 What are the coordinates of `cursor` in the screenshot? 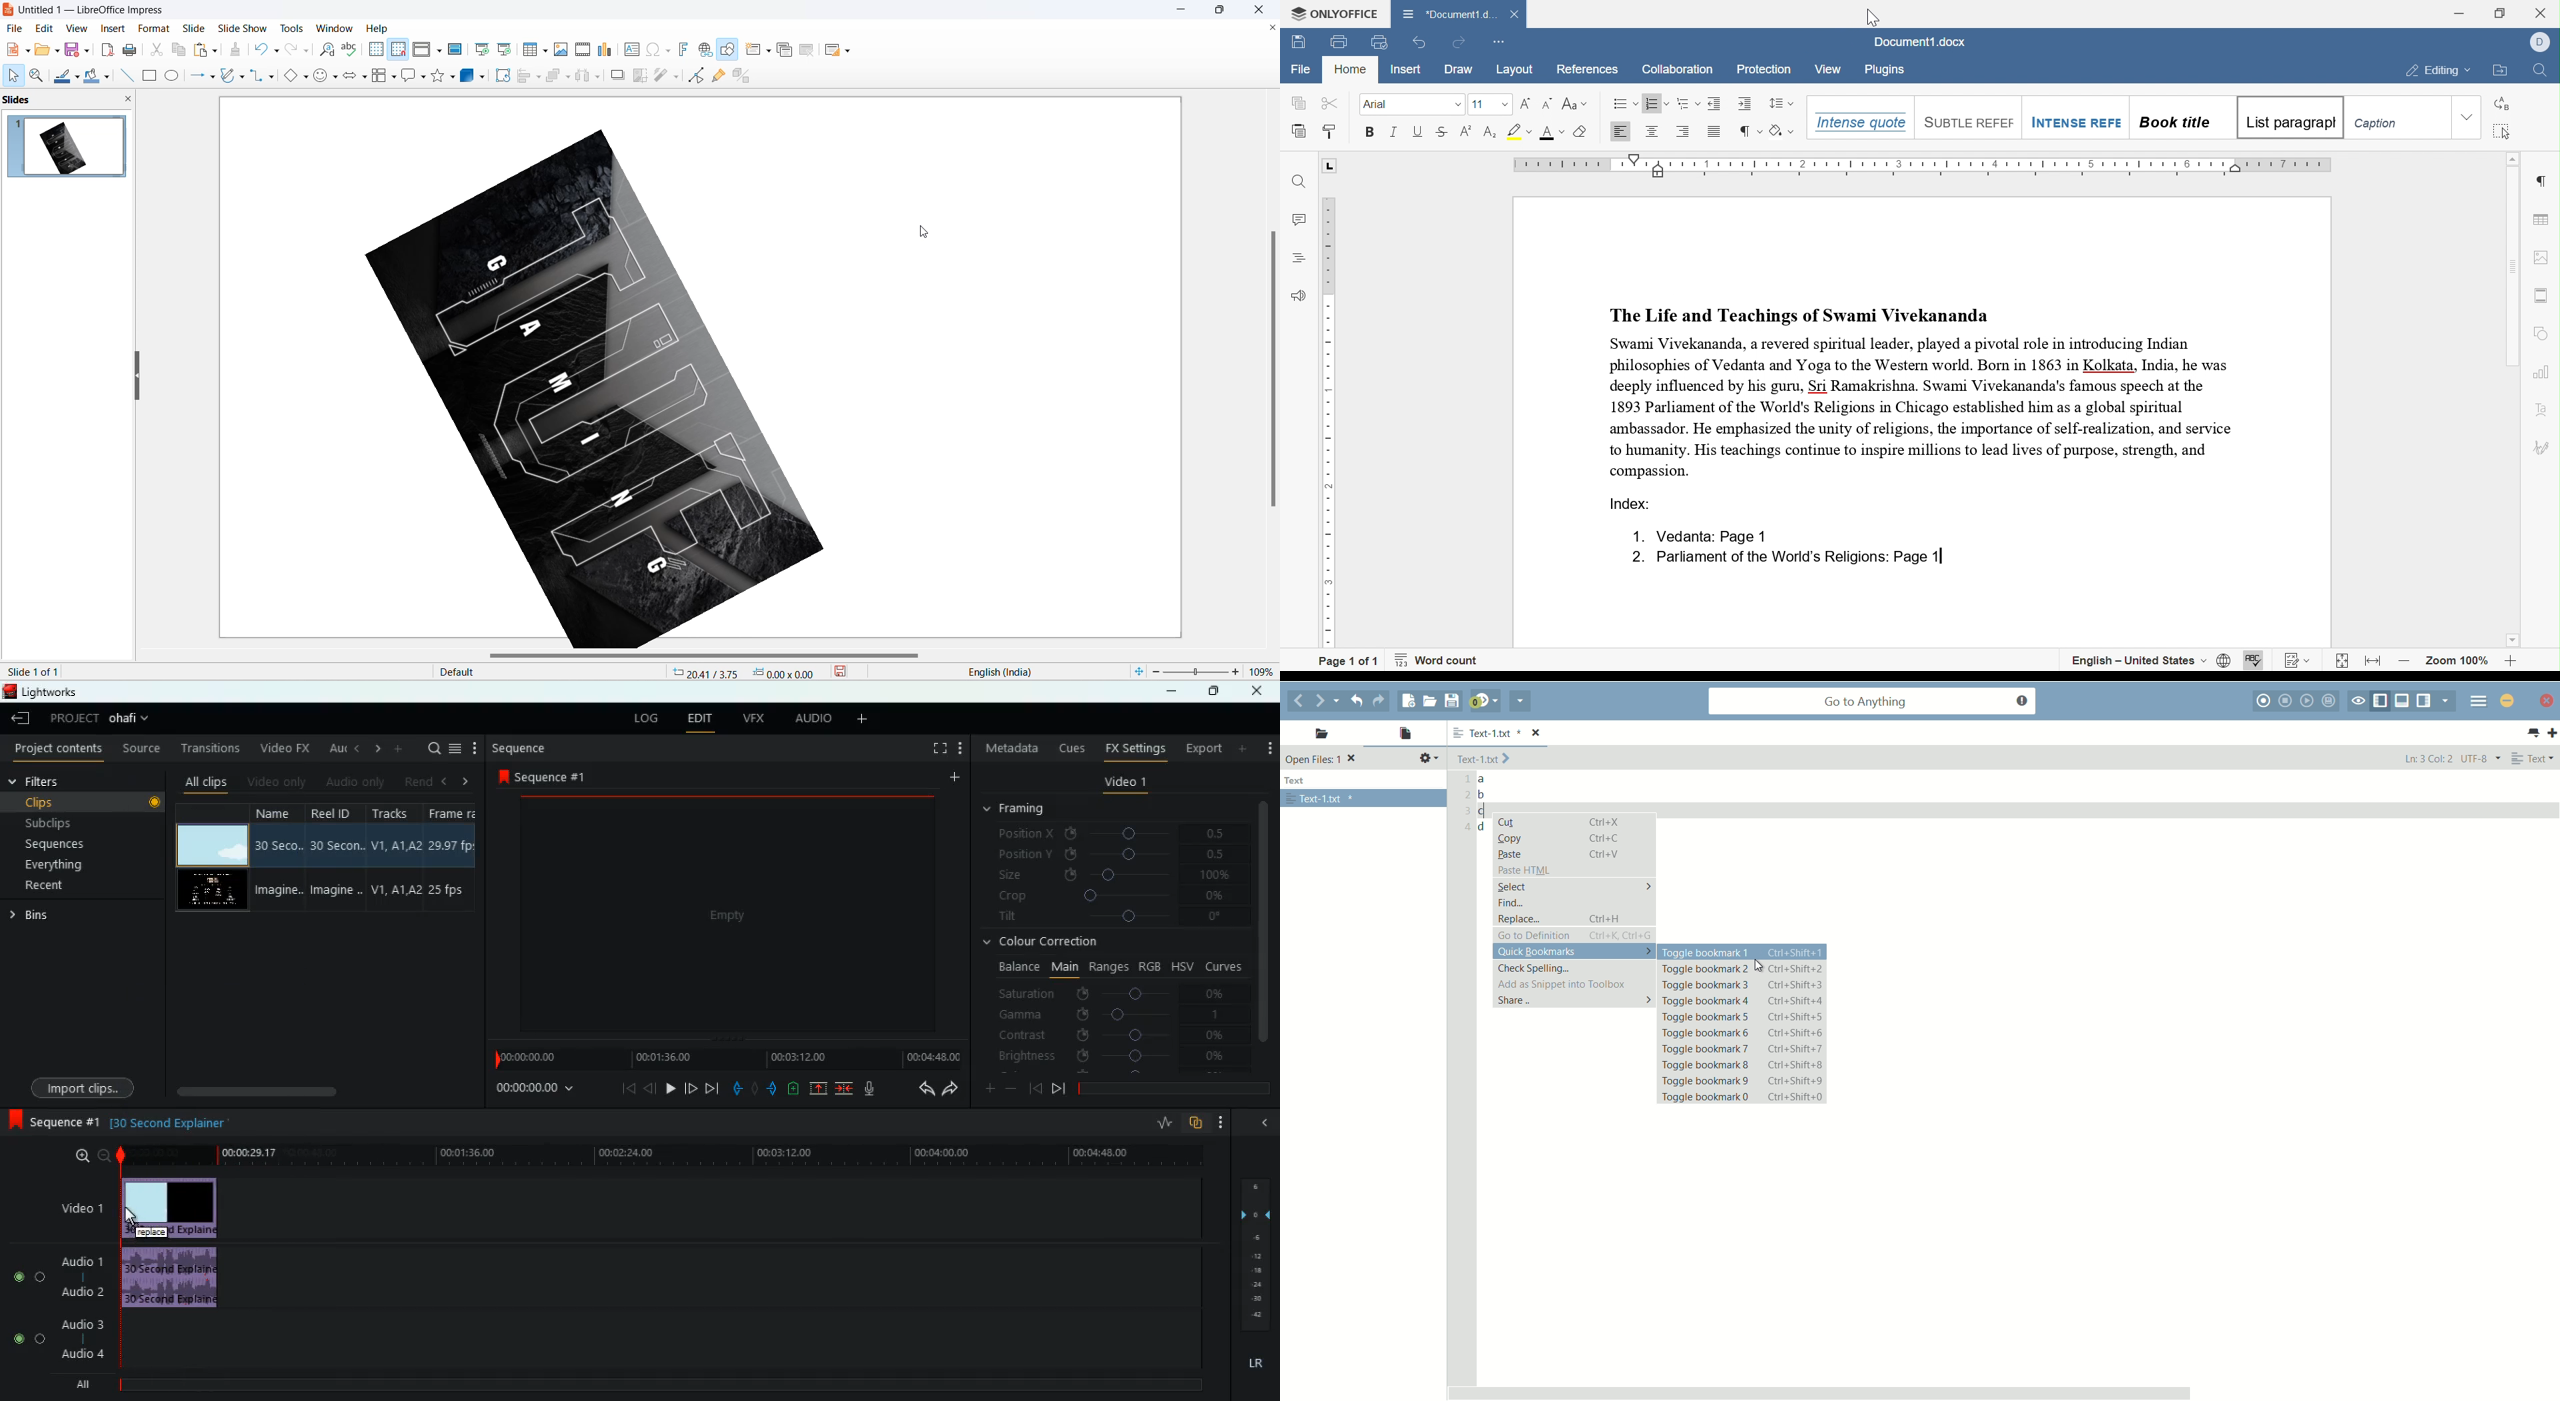 It's located at (923, 232).